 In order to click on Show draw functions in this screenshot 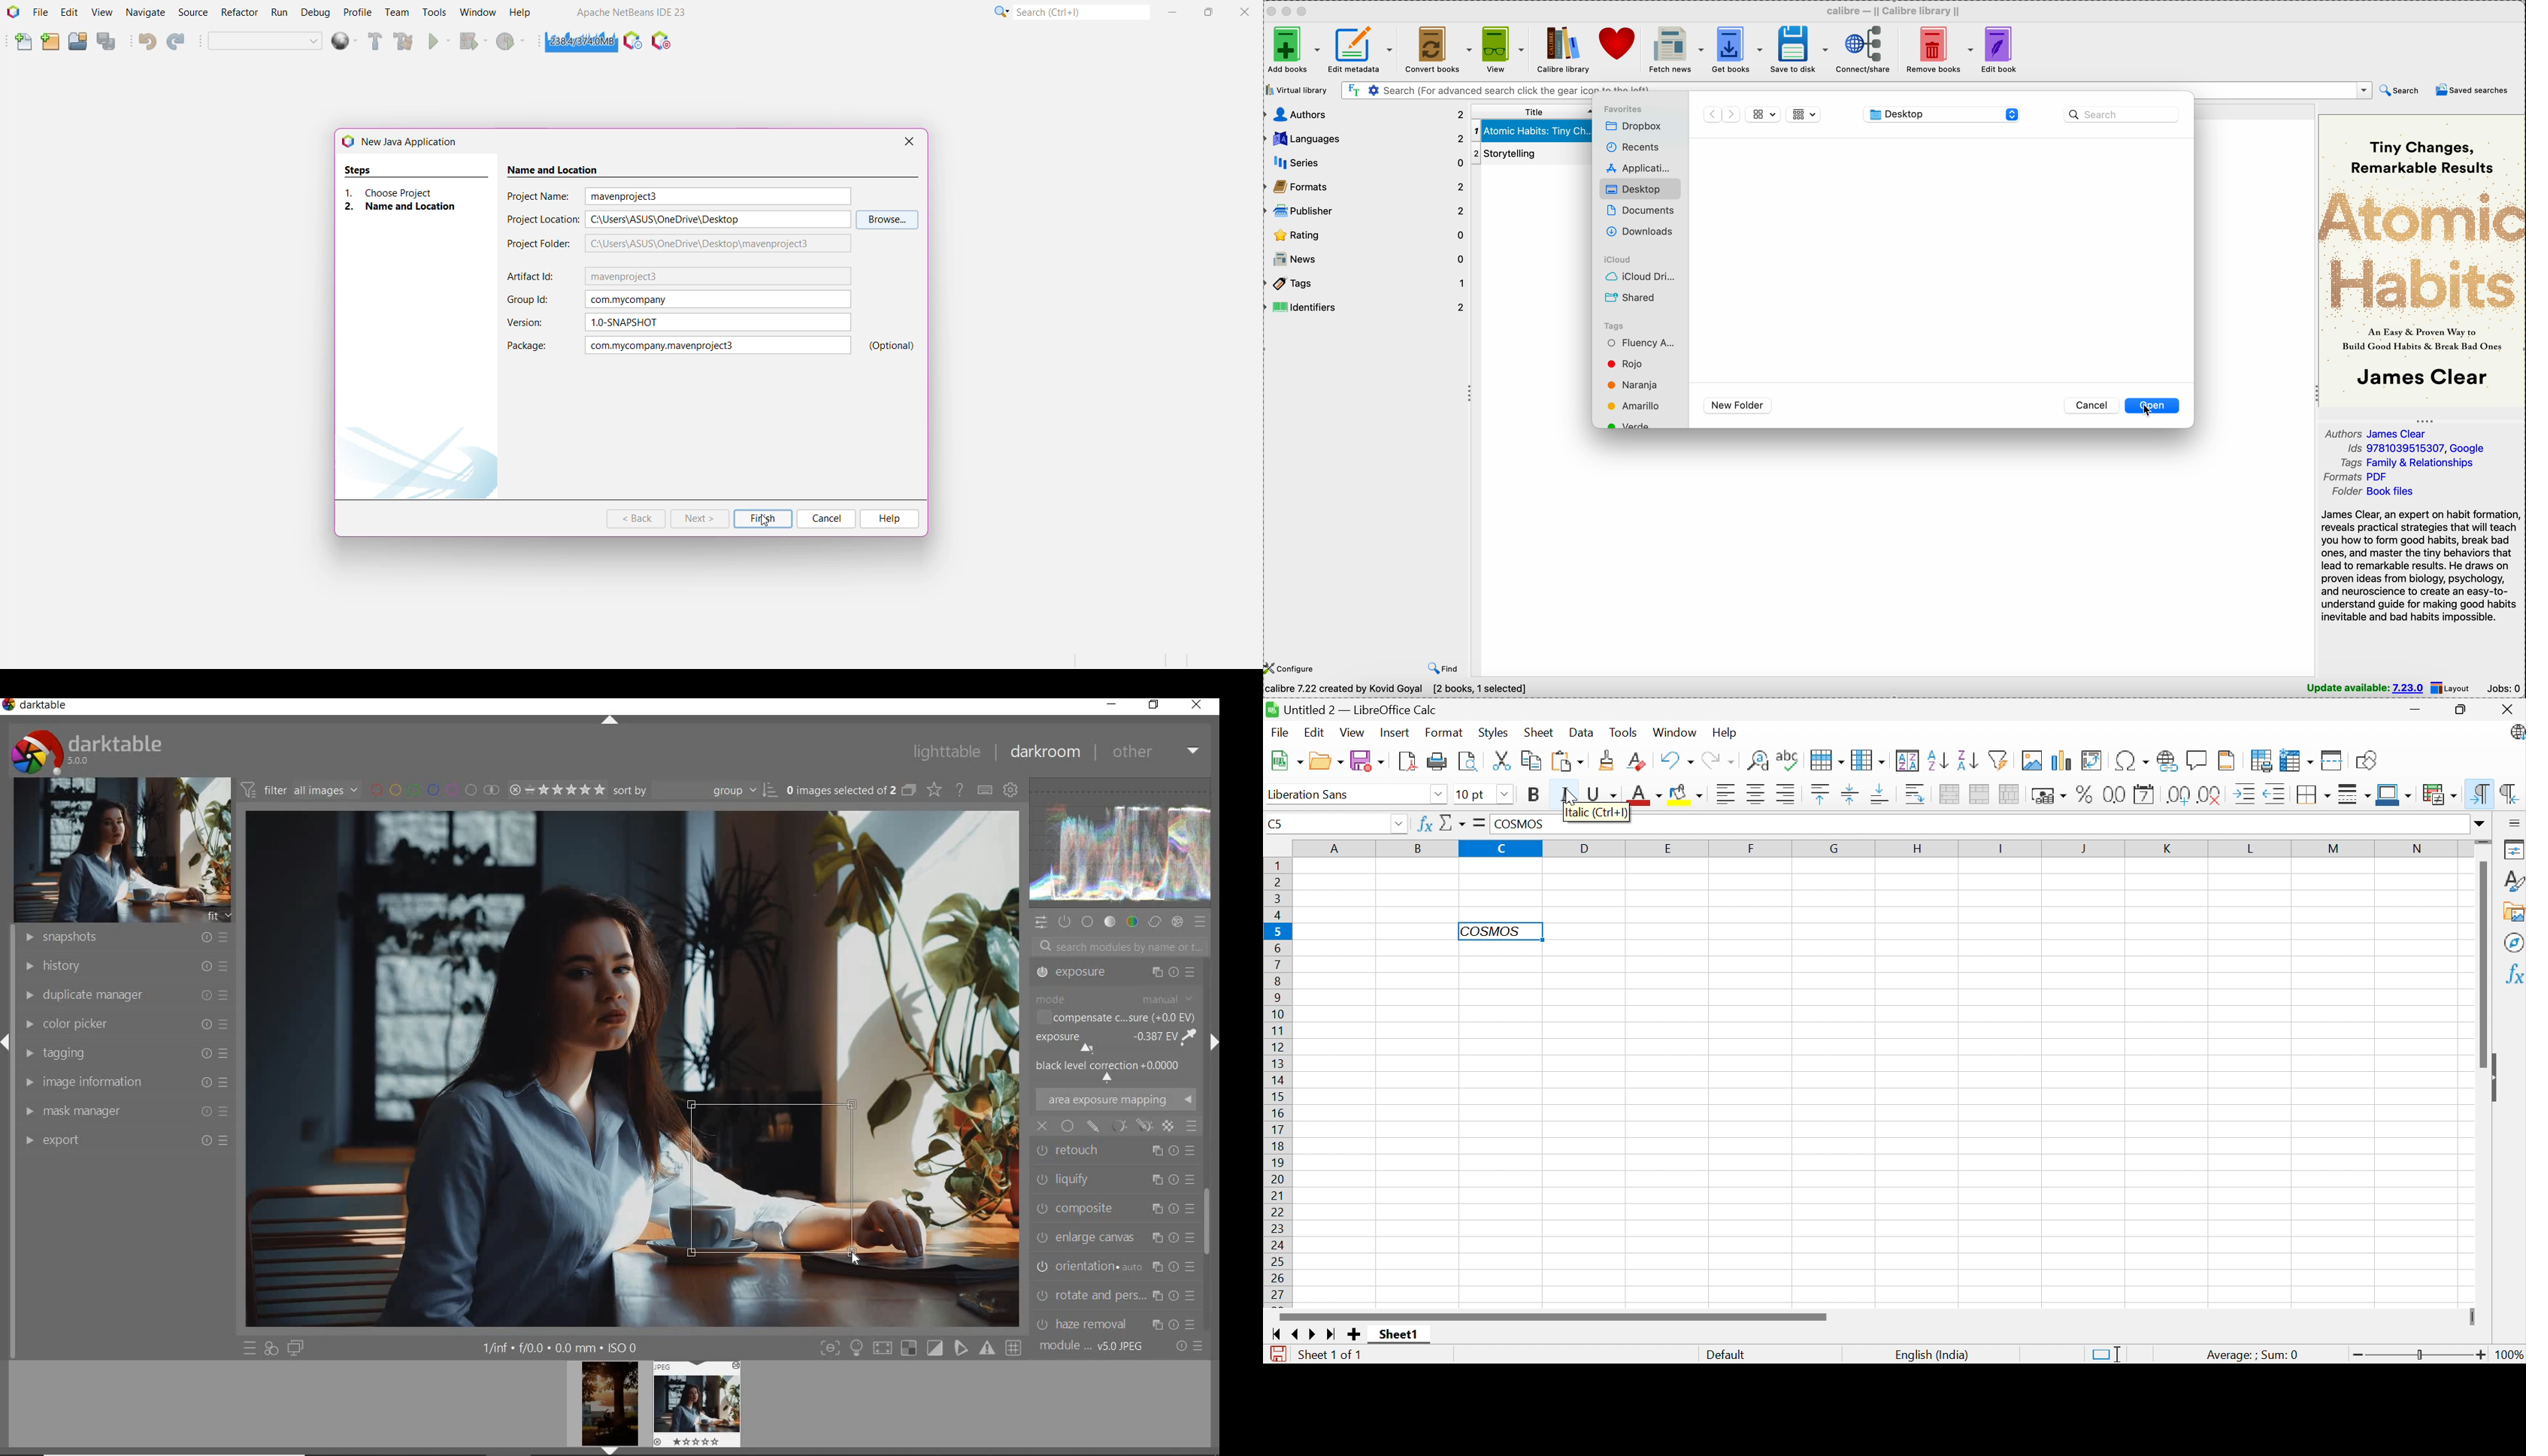, I will do `click(2367, 761)`.